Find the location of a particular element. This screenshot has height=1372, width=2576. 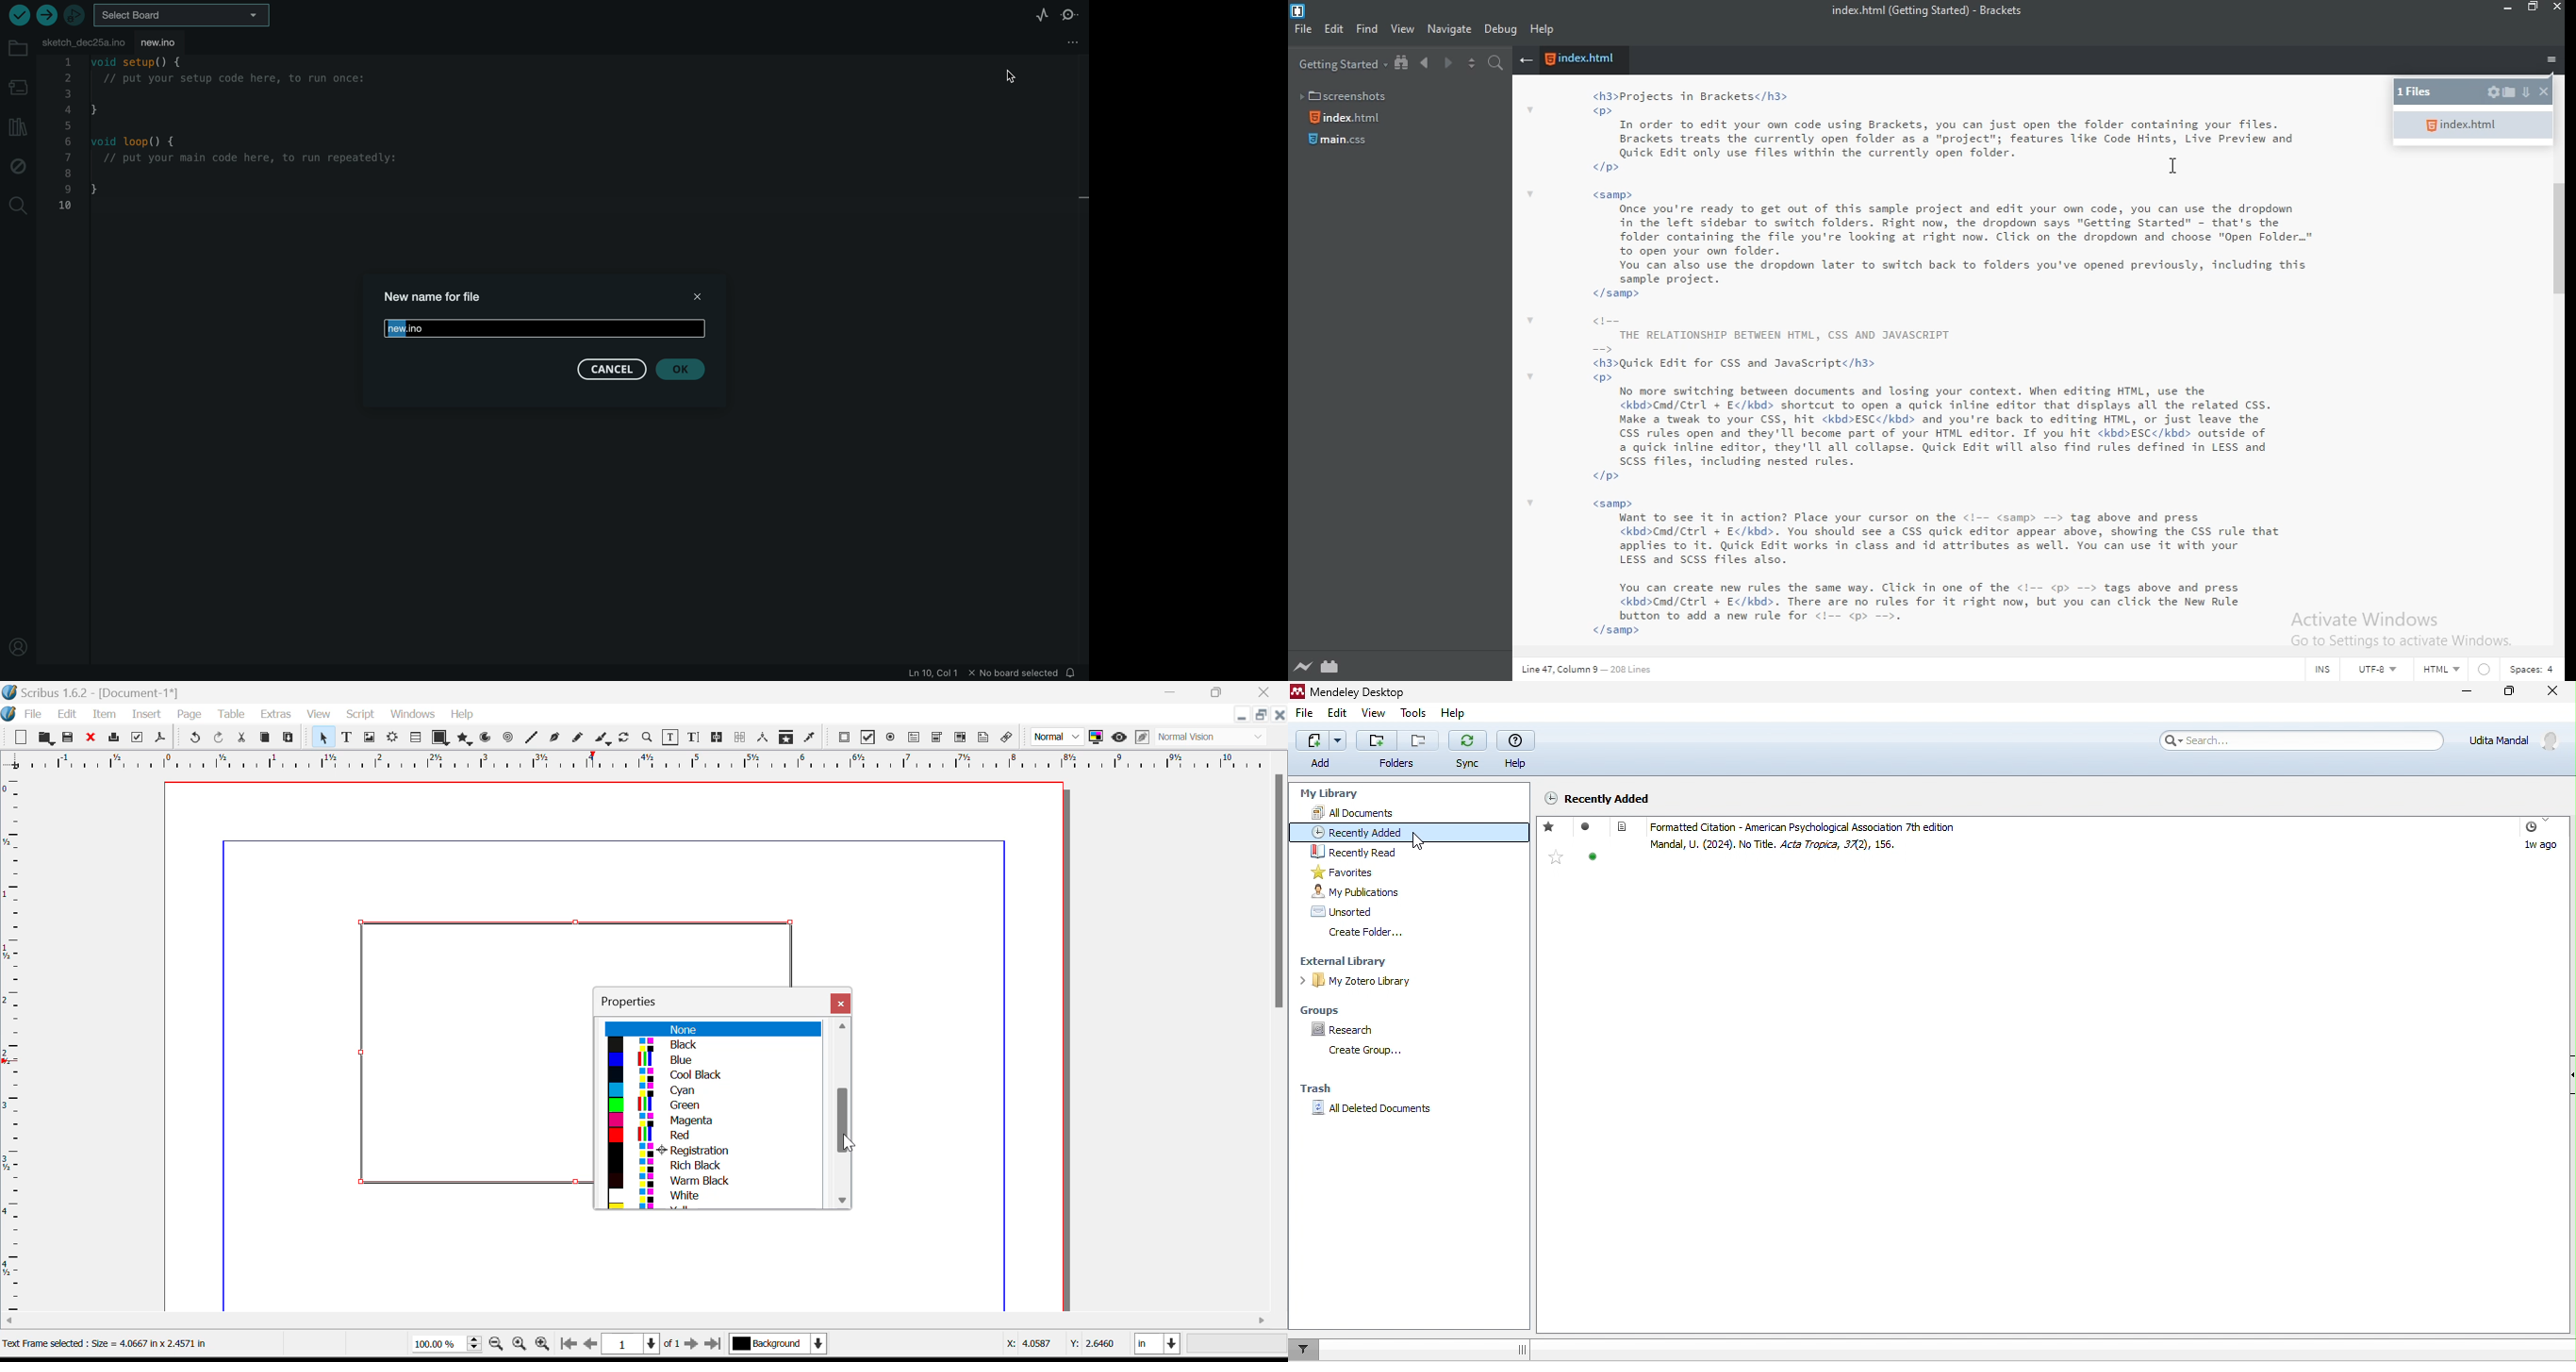

recently added selecct is located at coordinates (1412, 832).